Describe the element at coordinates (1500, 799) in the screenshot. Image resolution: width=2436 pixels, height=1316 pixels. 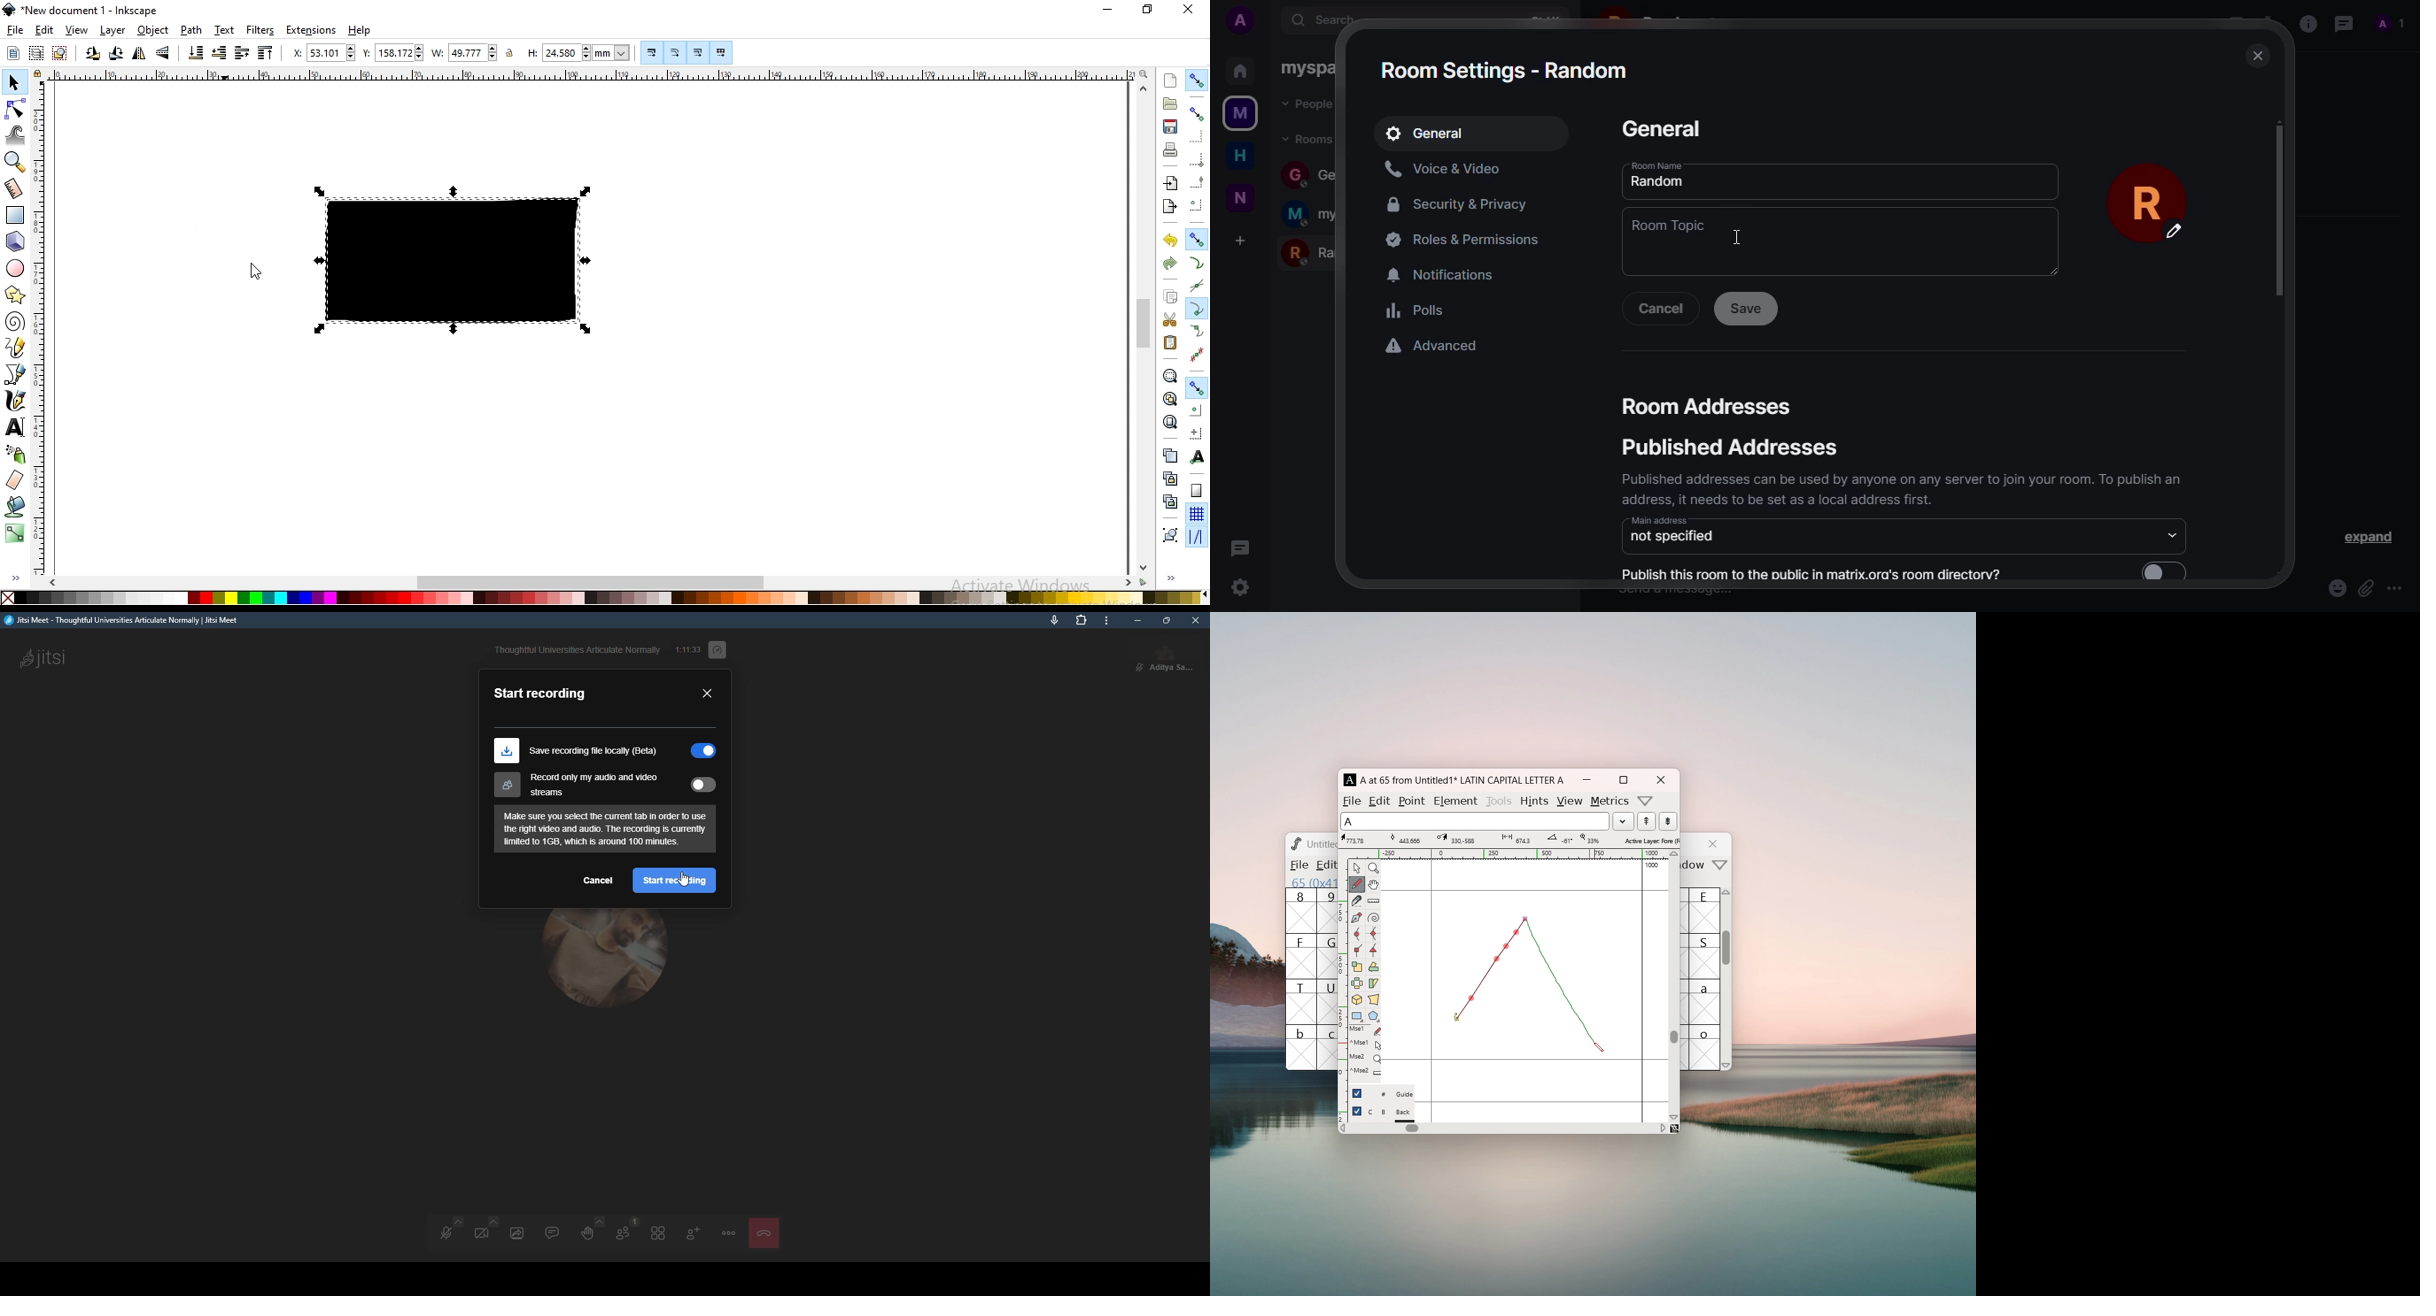
I see `tools` at that location.